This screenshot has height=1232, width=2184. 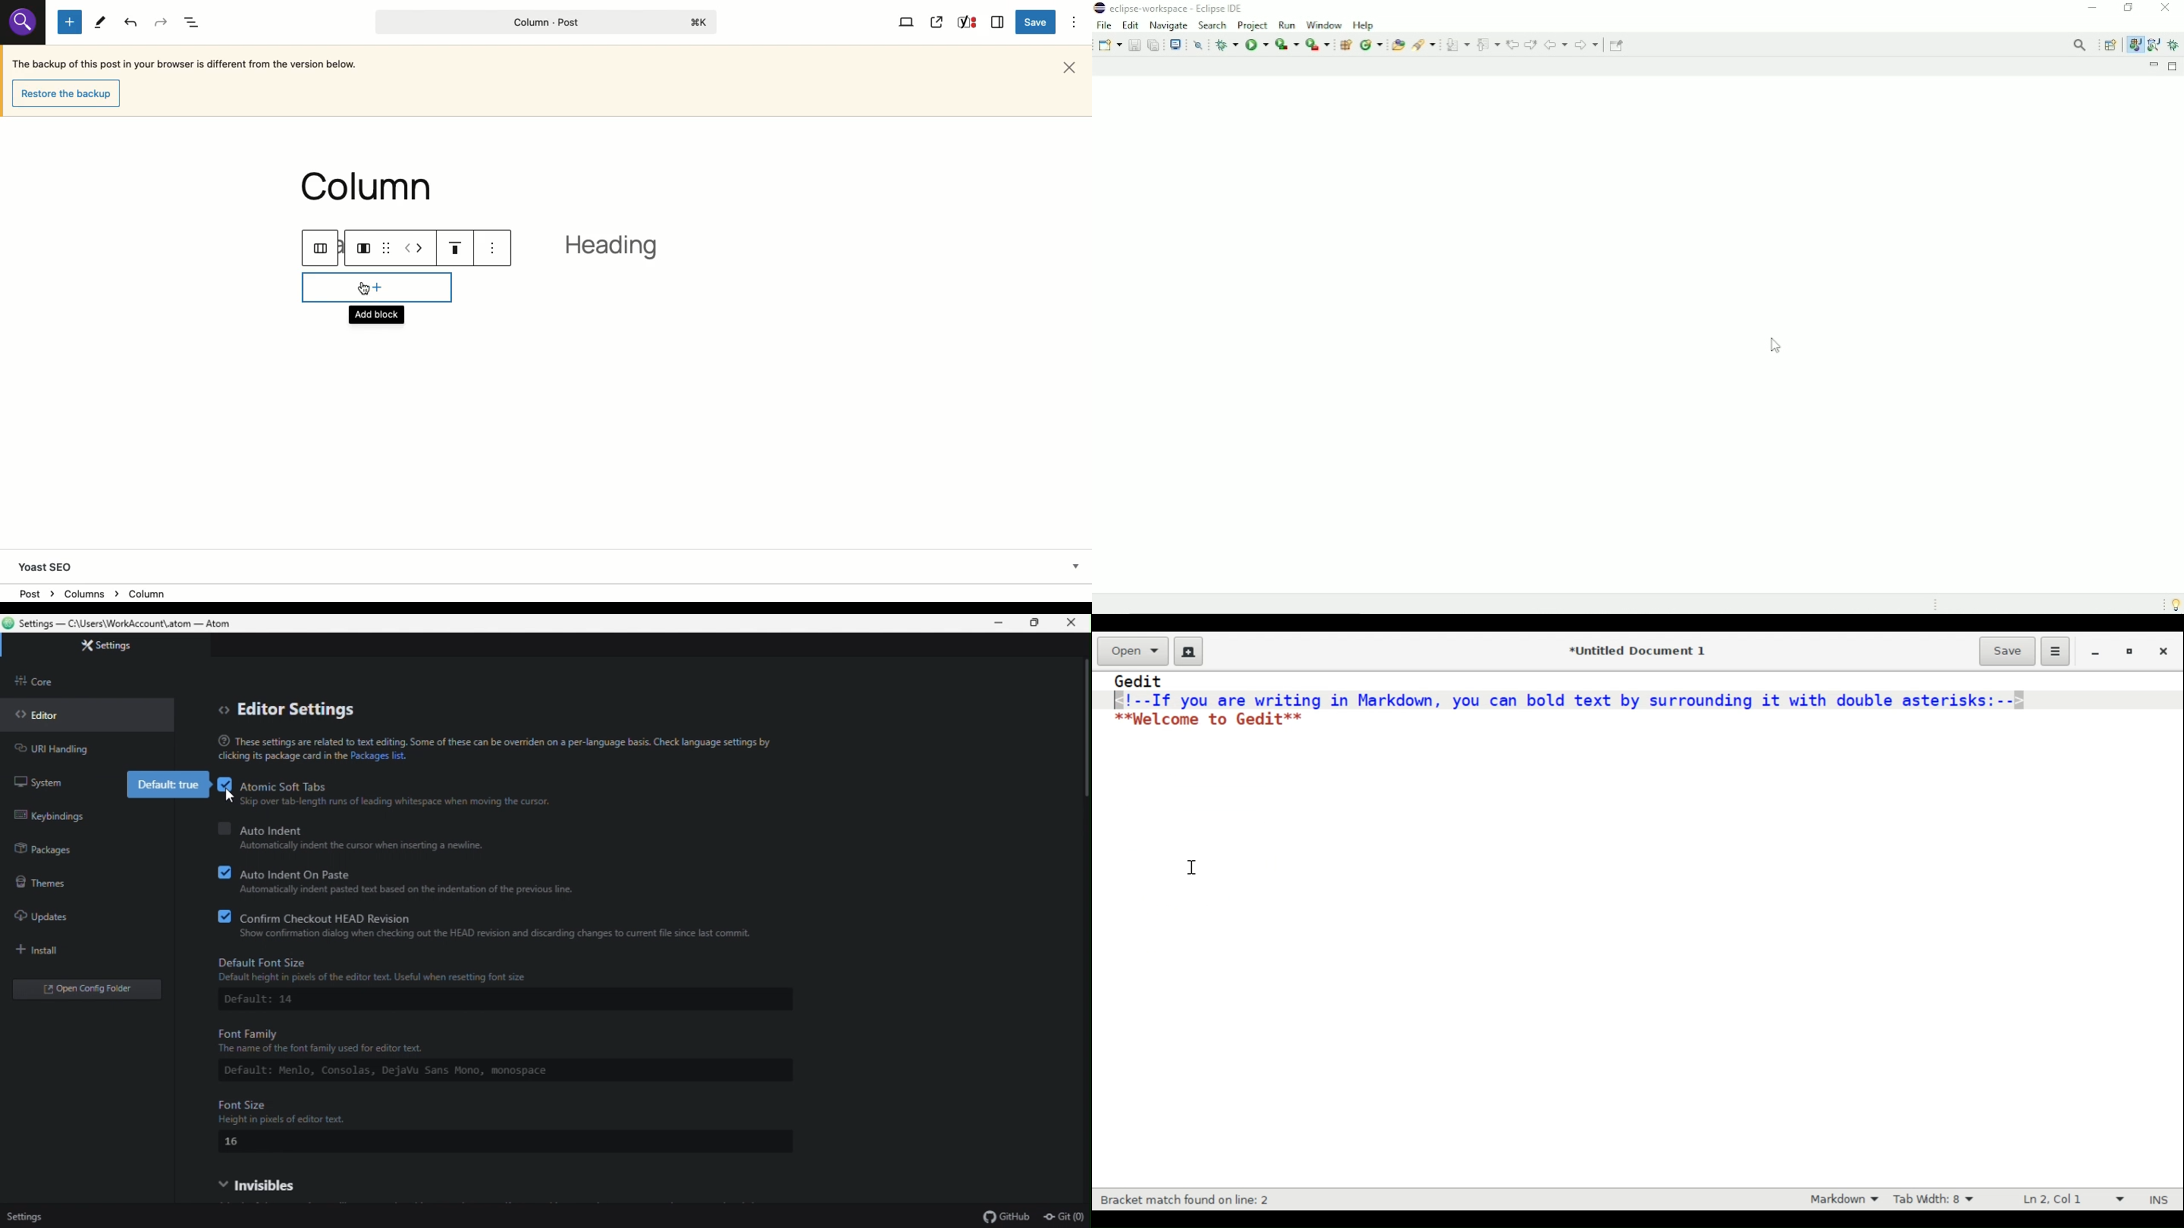 What do you see at coordinates (937, 22) in the screenshot?
I see `View post` at bounding box center [937, 22].